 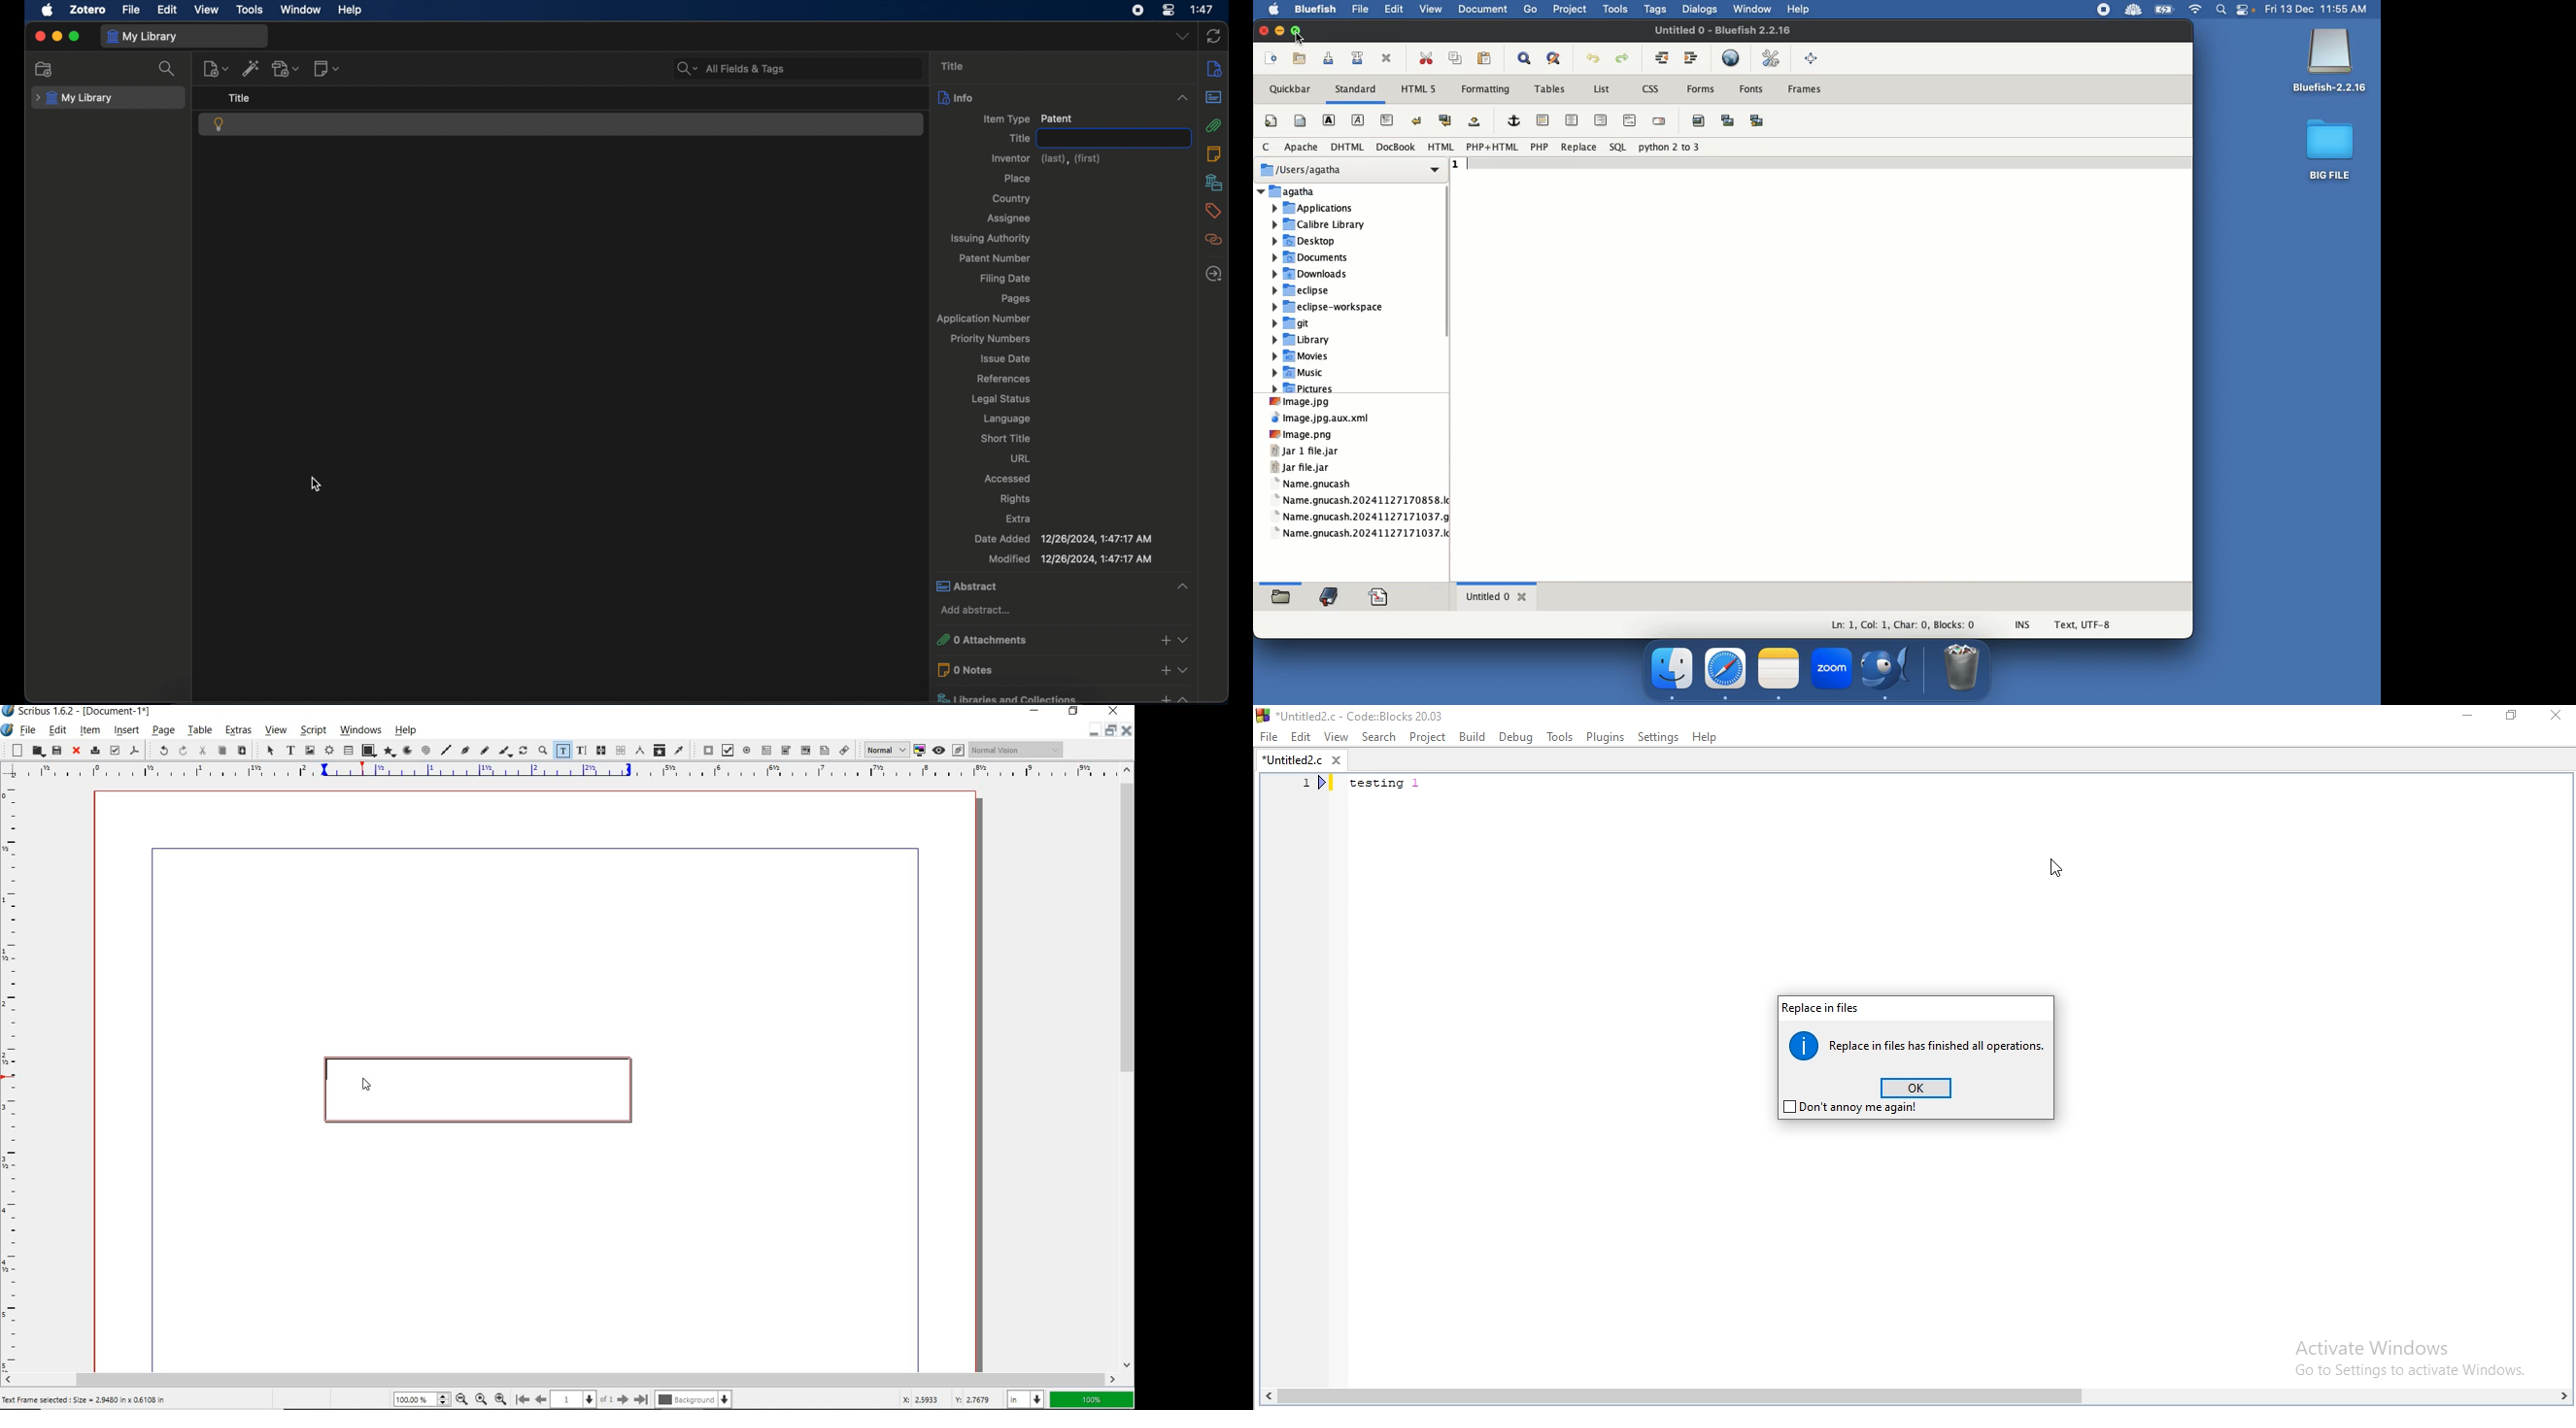 I want to click on patent, so click(x=219, y=124).